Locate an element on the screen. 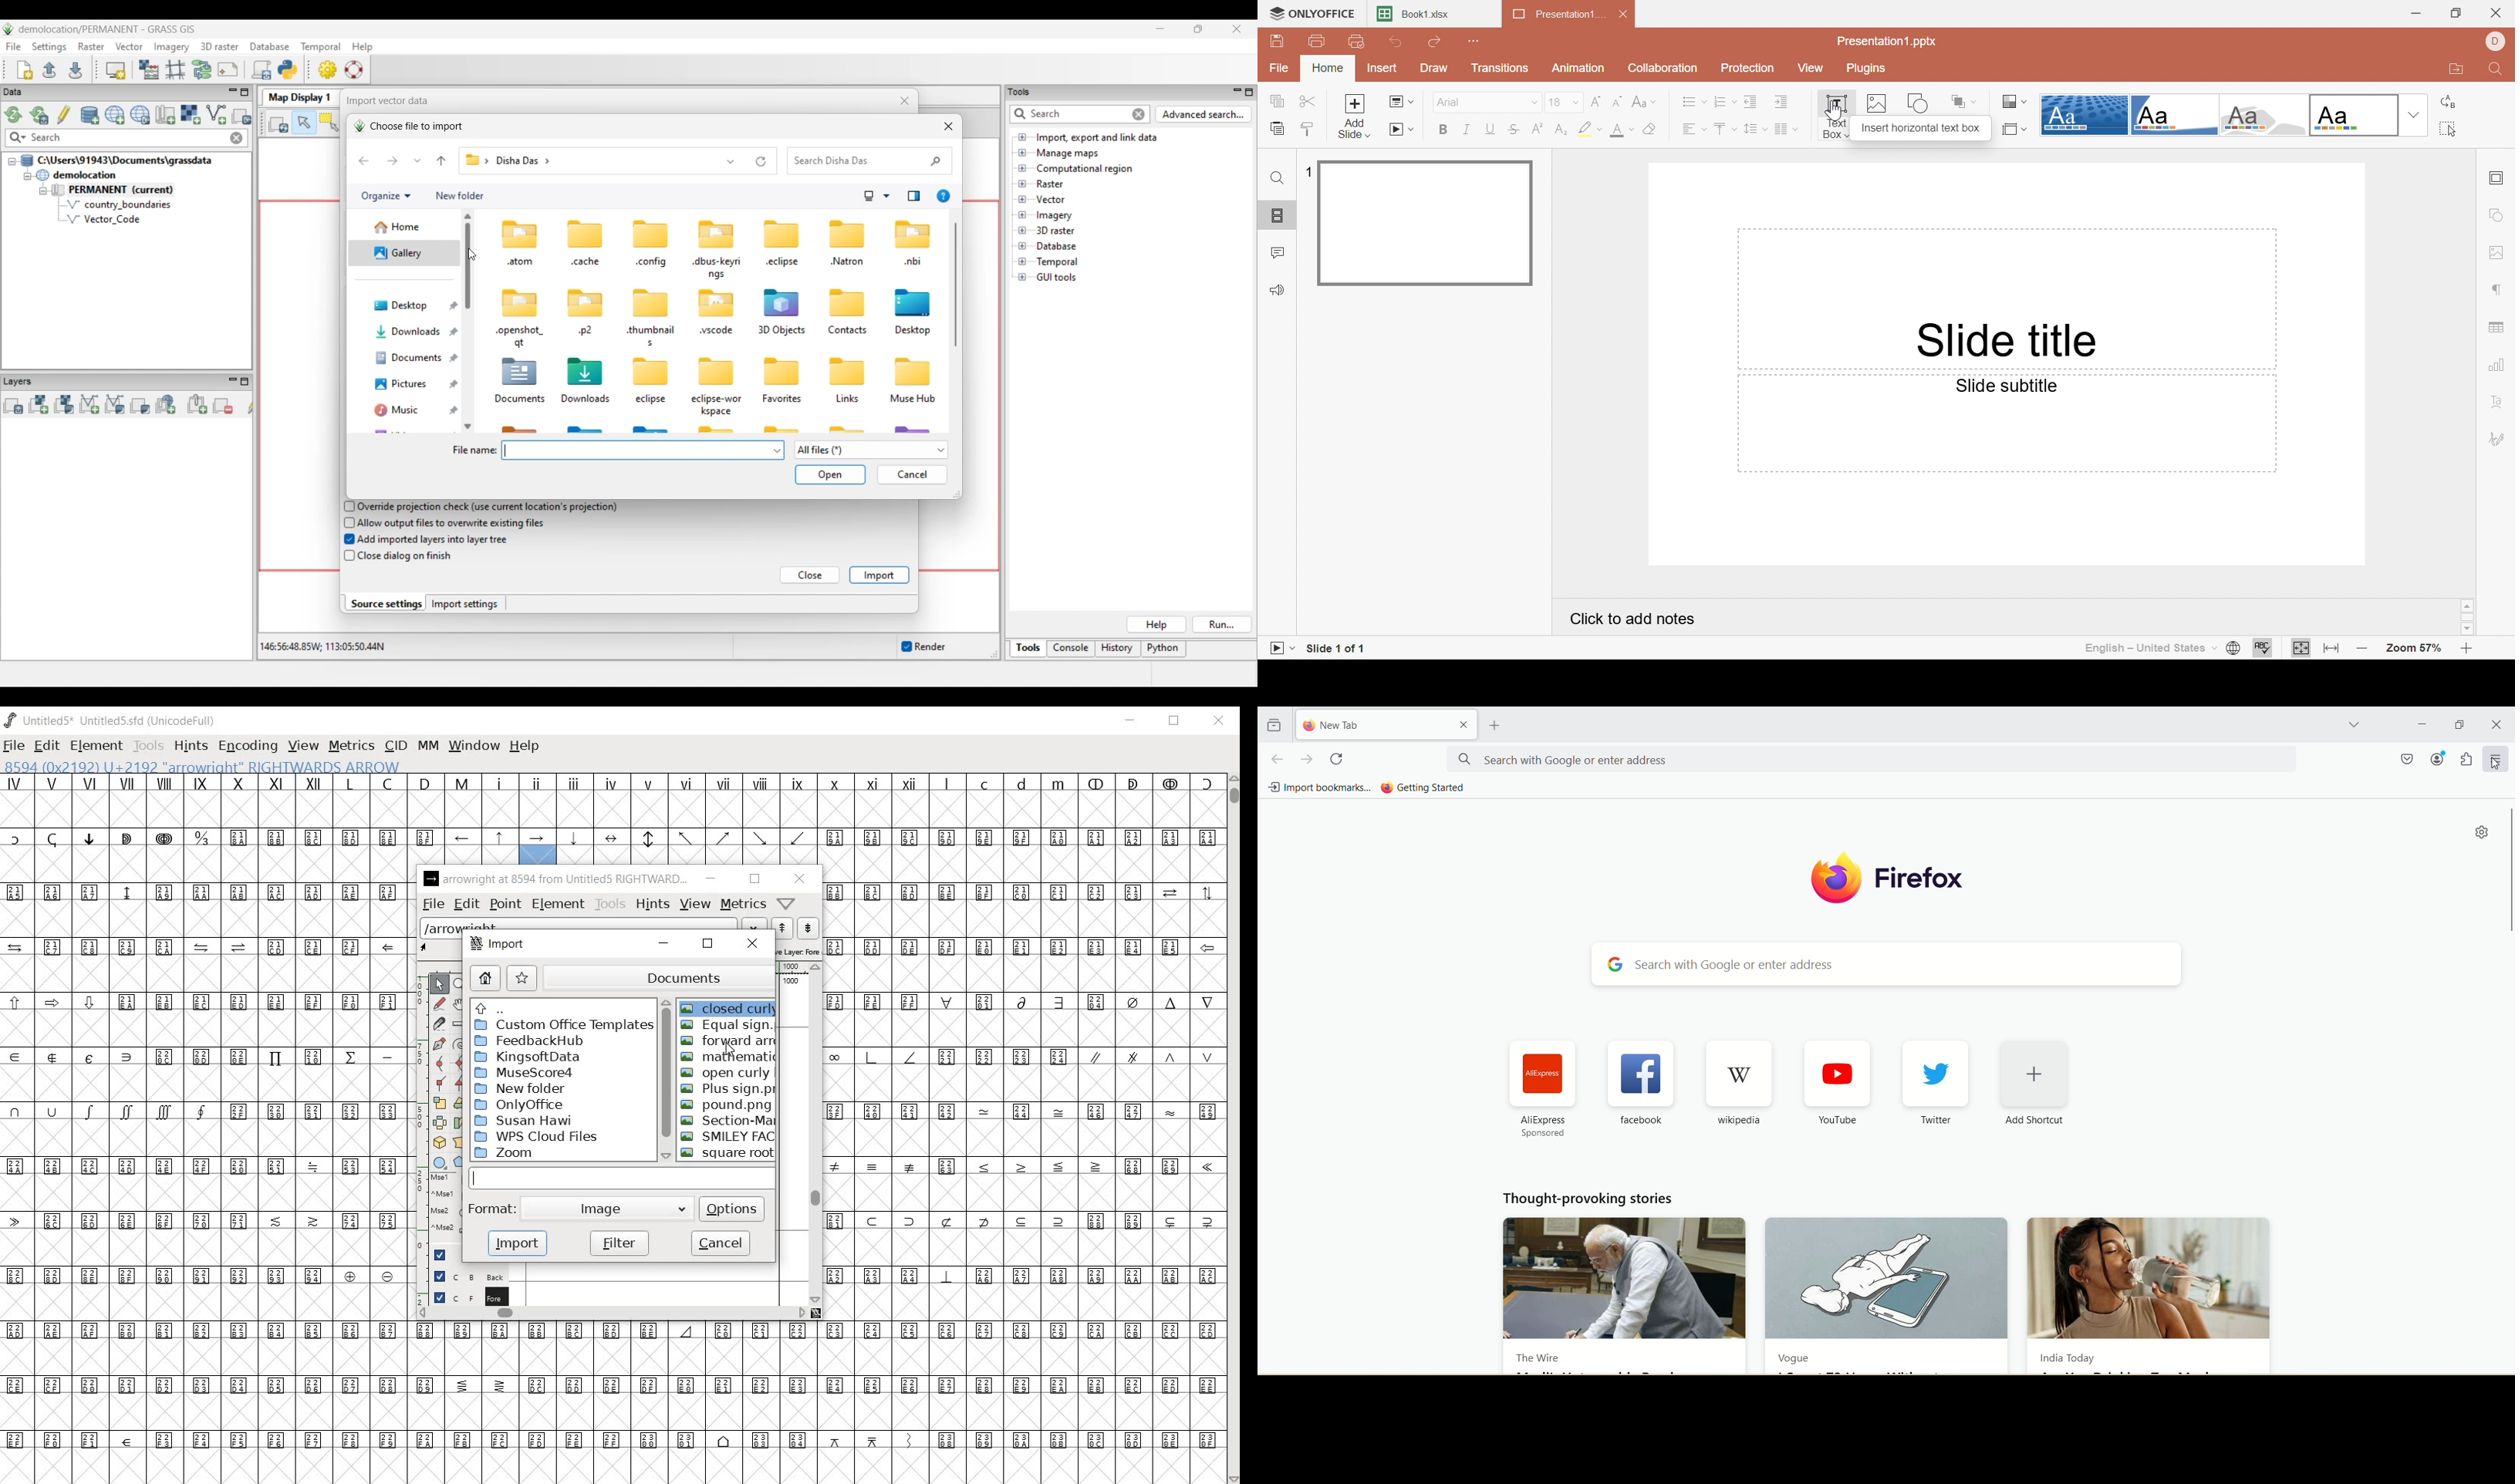 The width and height of the screenshot is (2520, 1484). Guide is located at coordinates (438, 1254).